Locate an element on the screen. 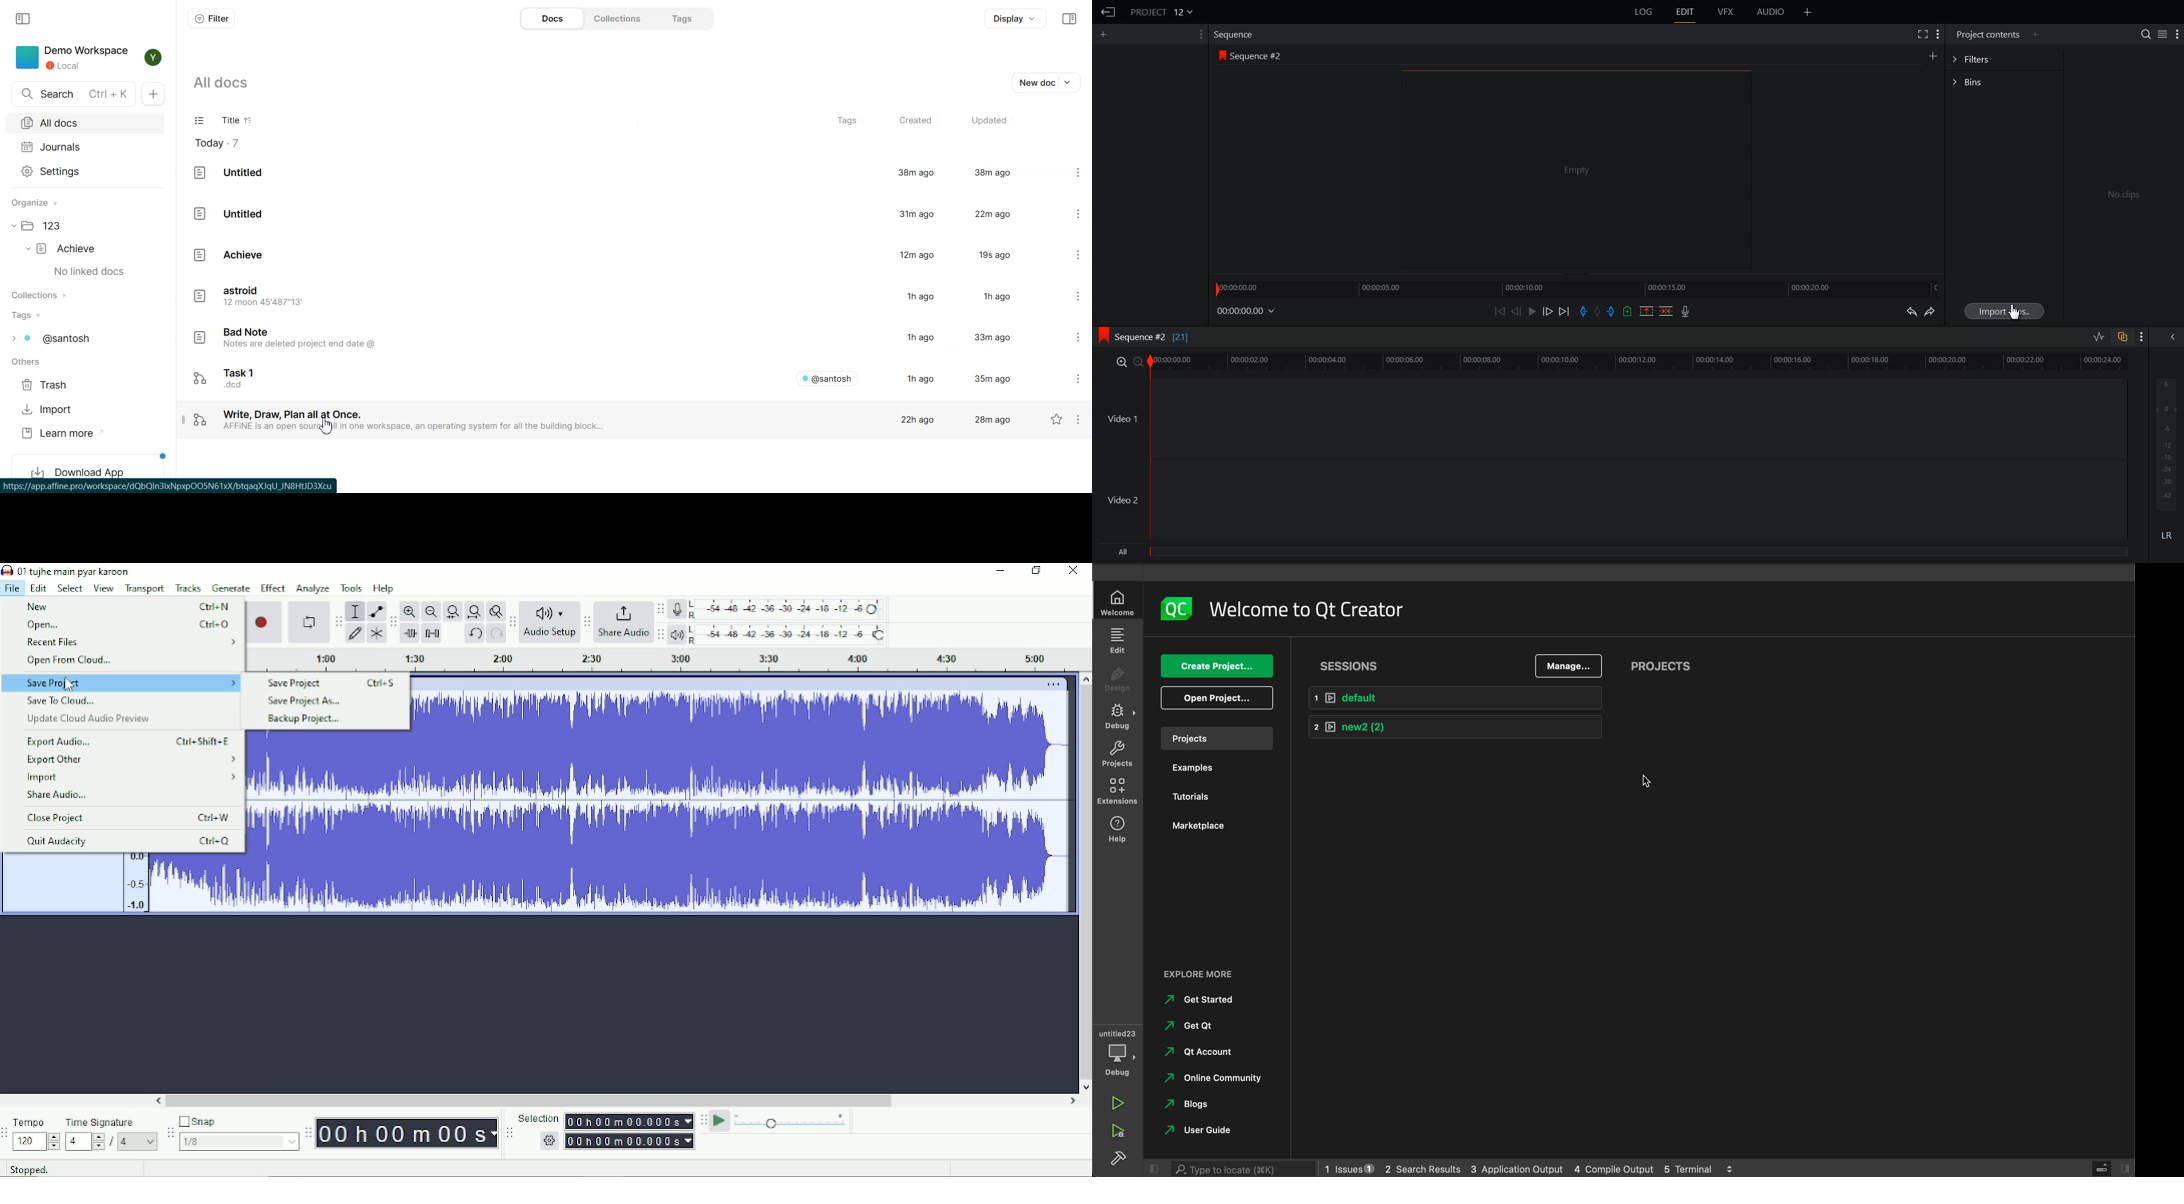 The height and width of the screenshot is (1204, 2184). Audacity time toolbar is located at coordinates (308, 1132).